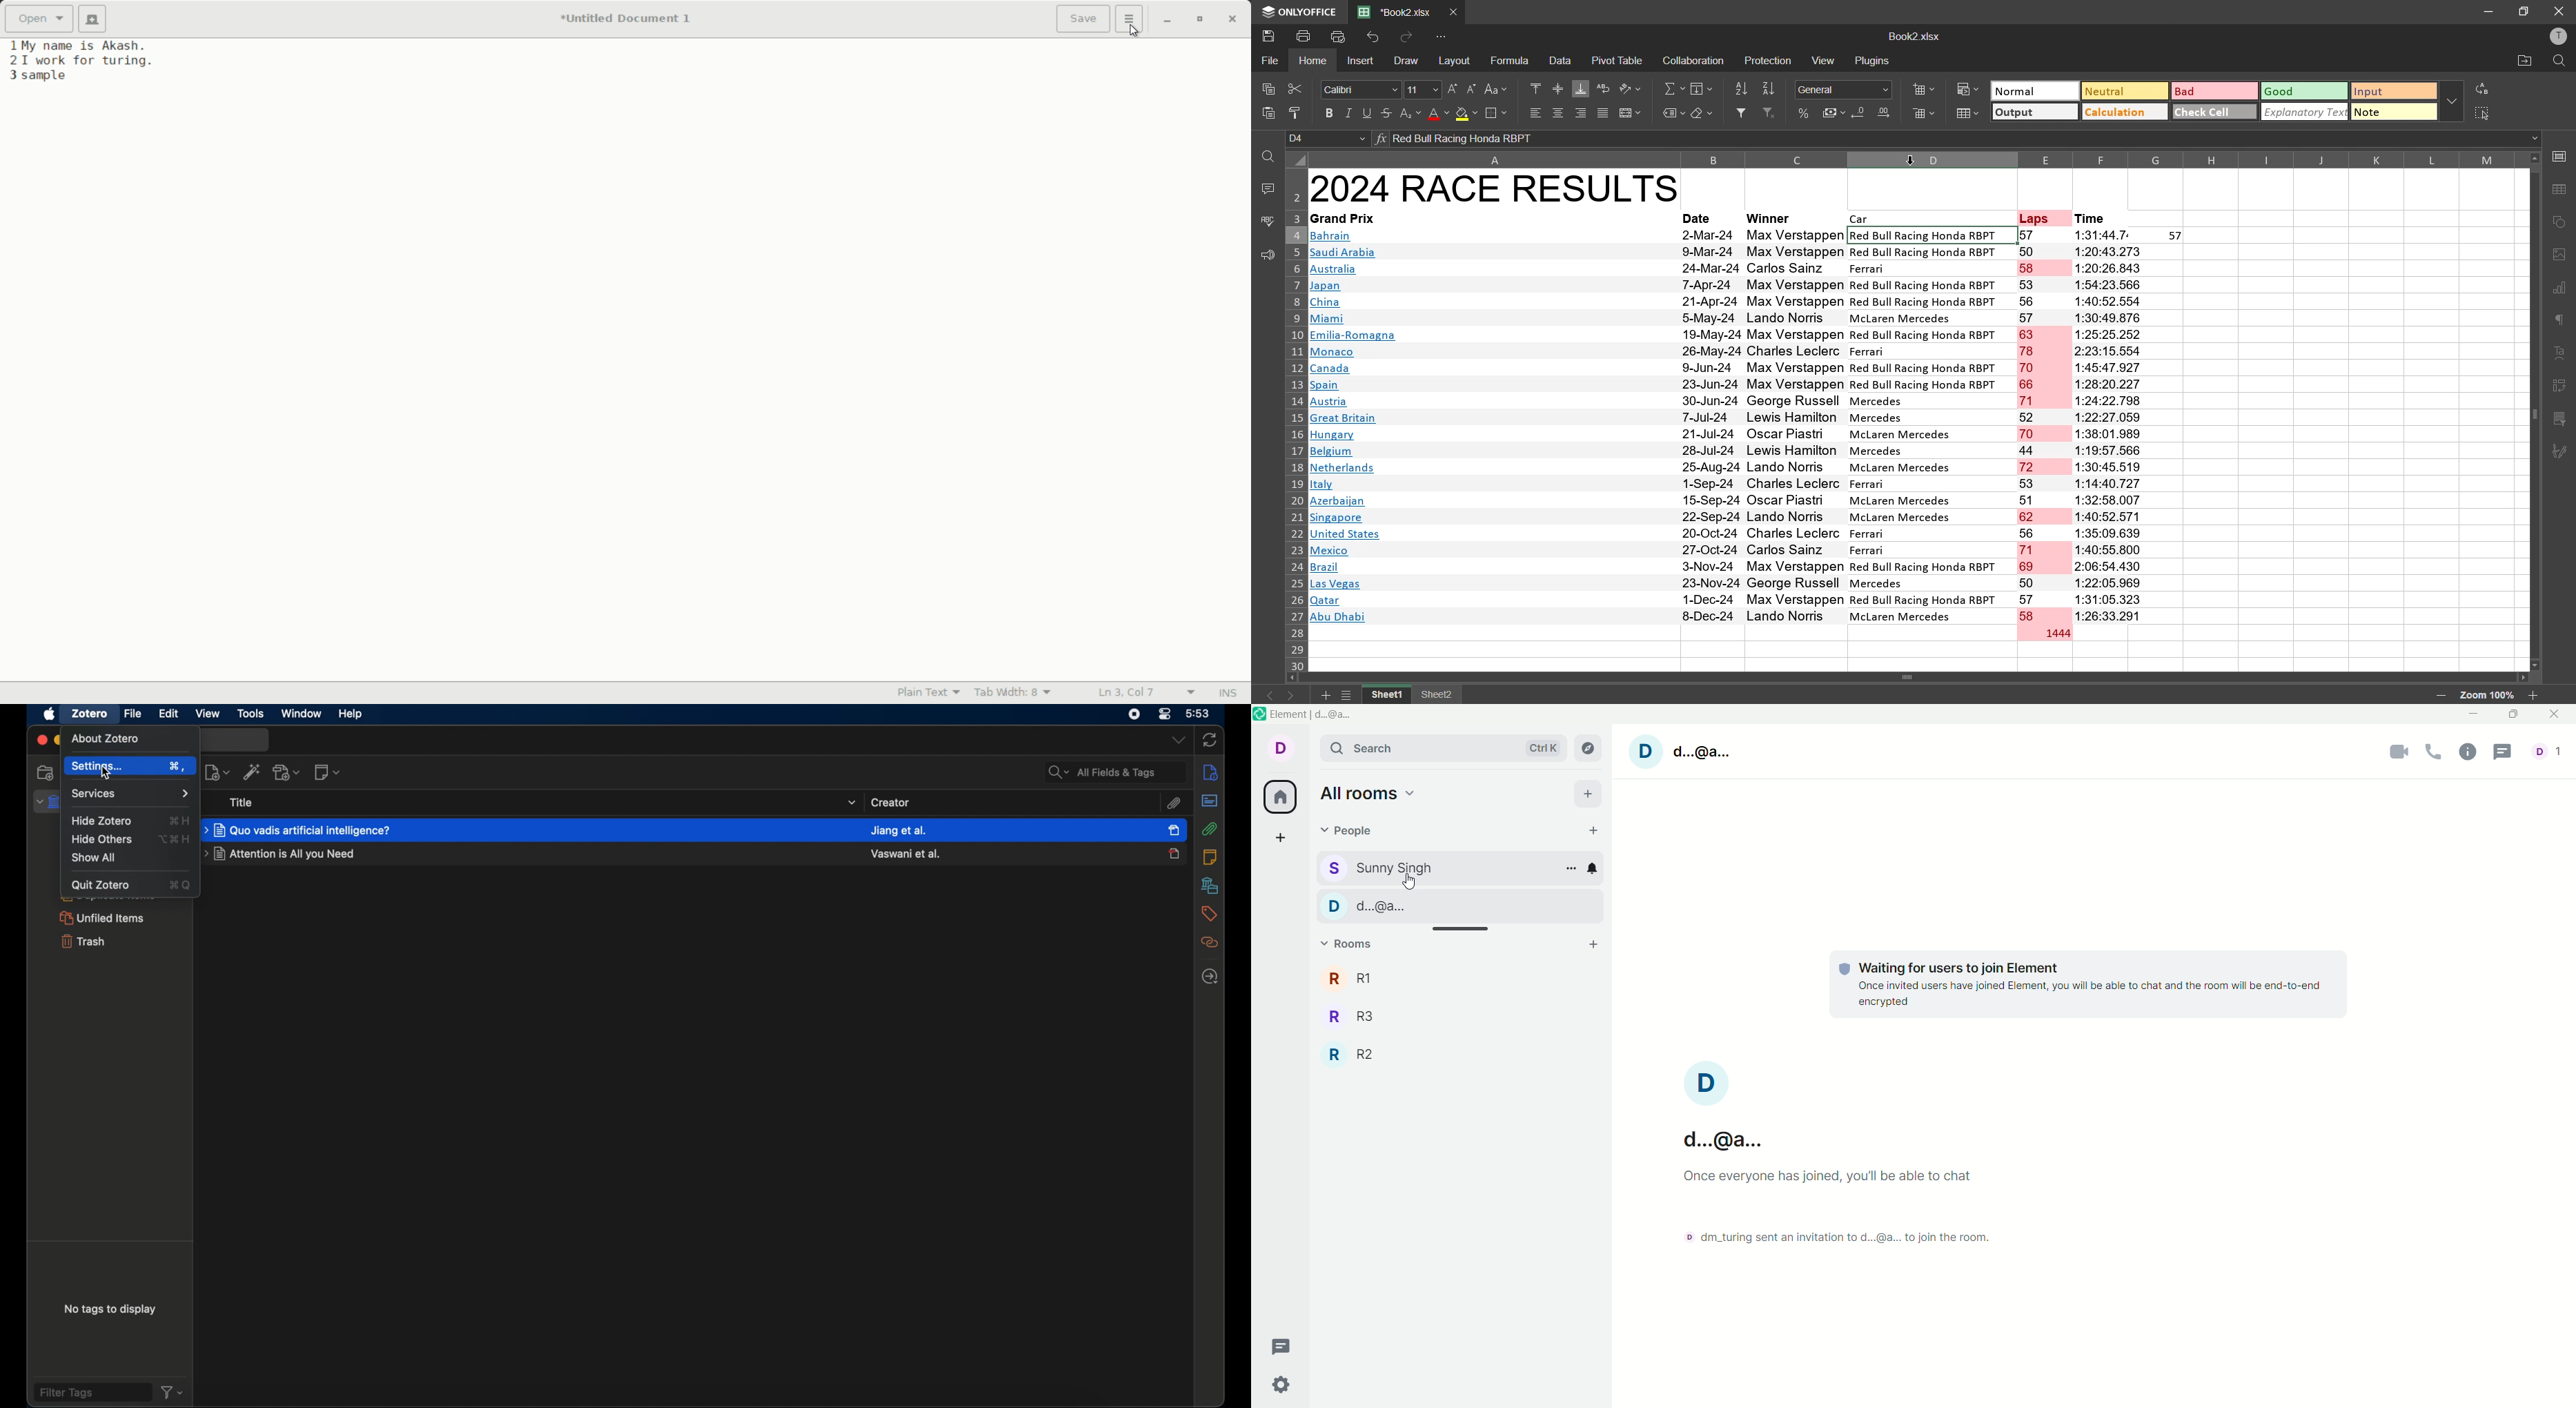  Describe the element at coordinates (1132, 32) in the screenshot. I see `cursor` at that location.